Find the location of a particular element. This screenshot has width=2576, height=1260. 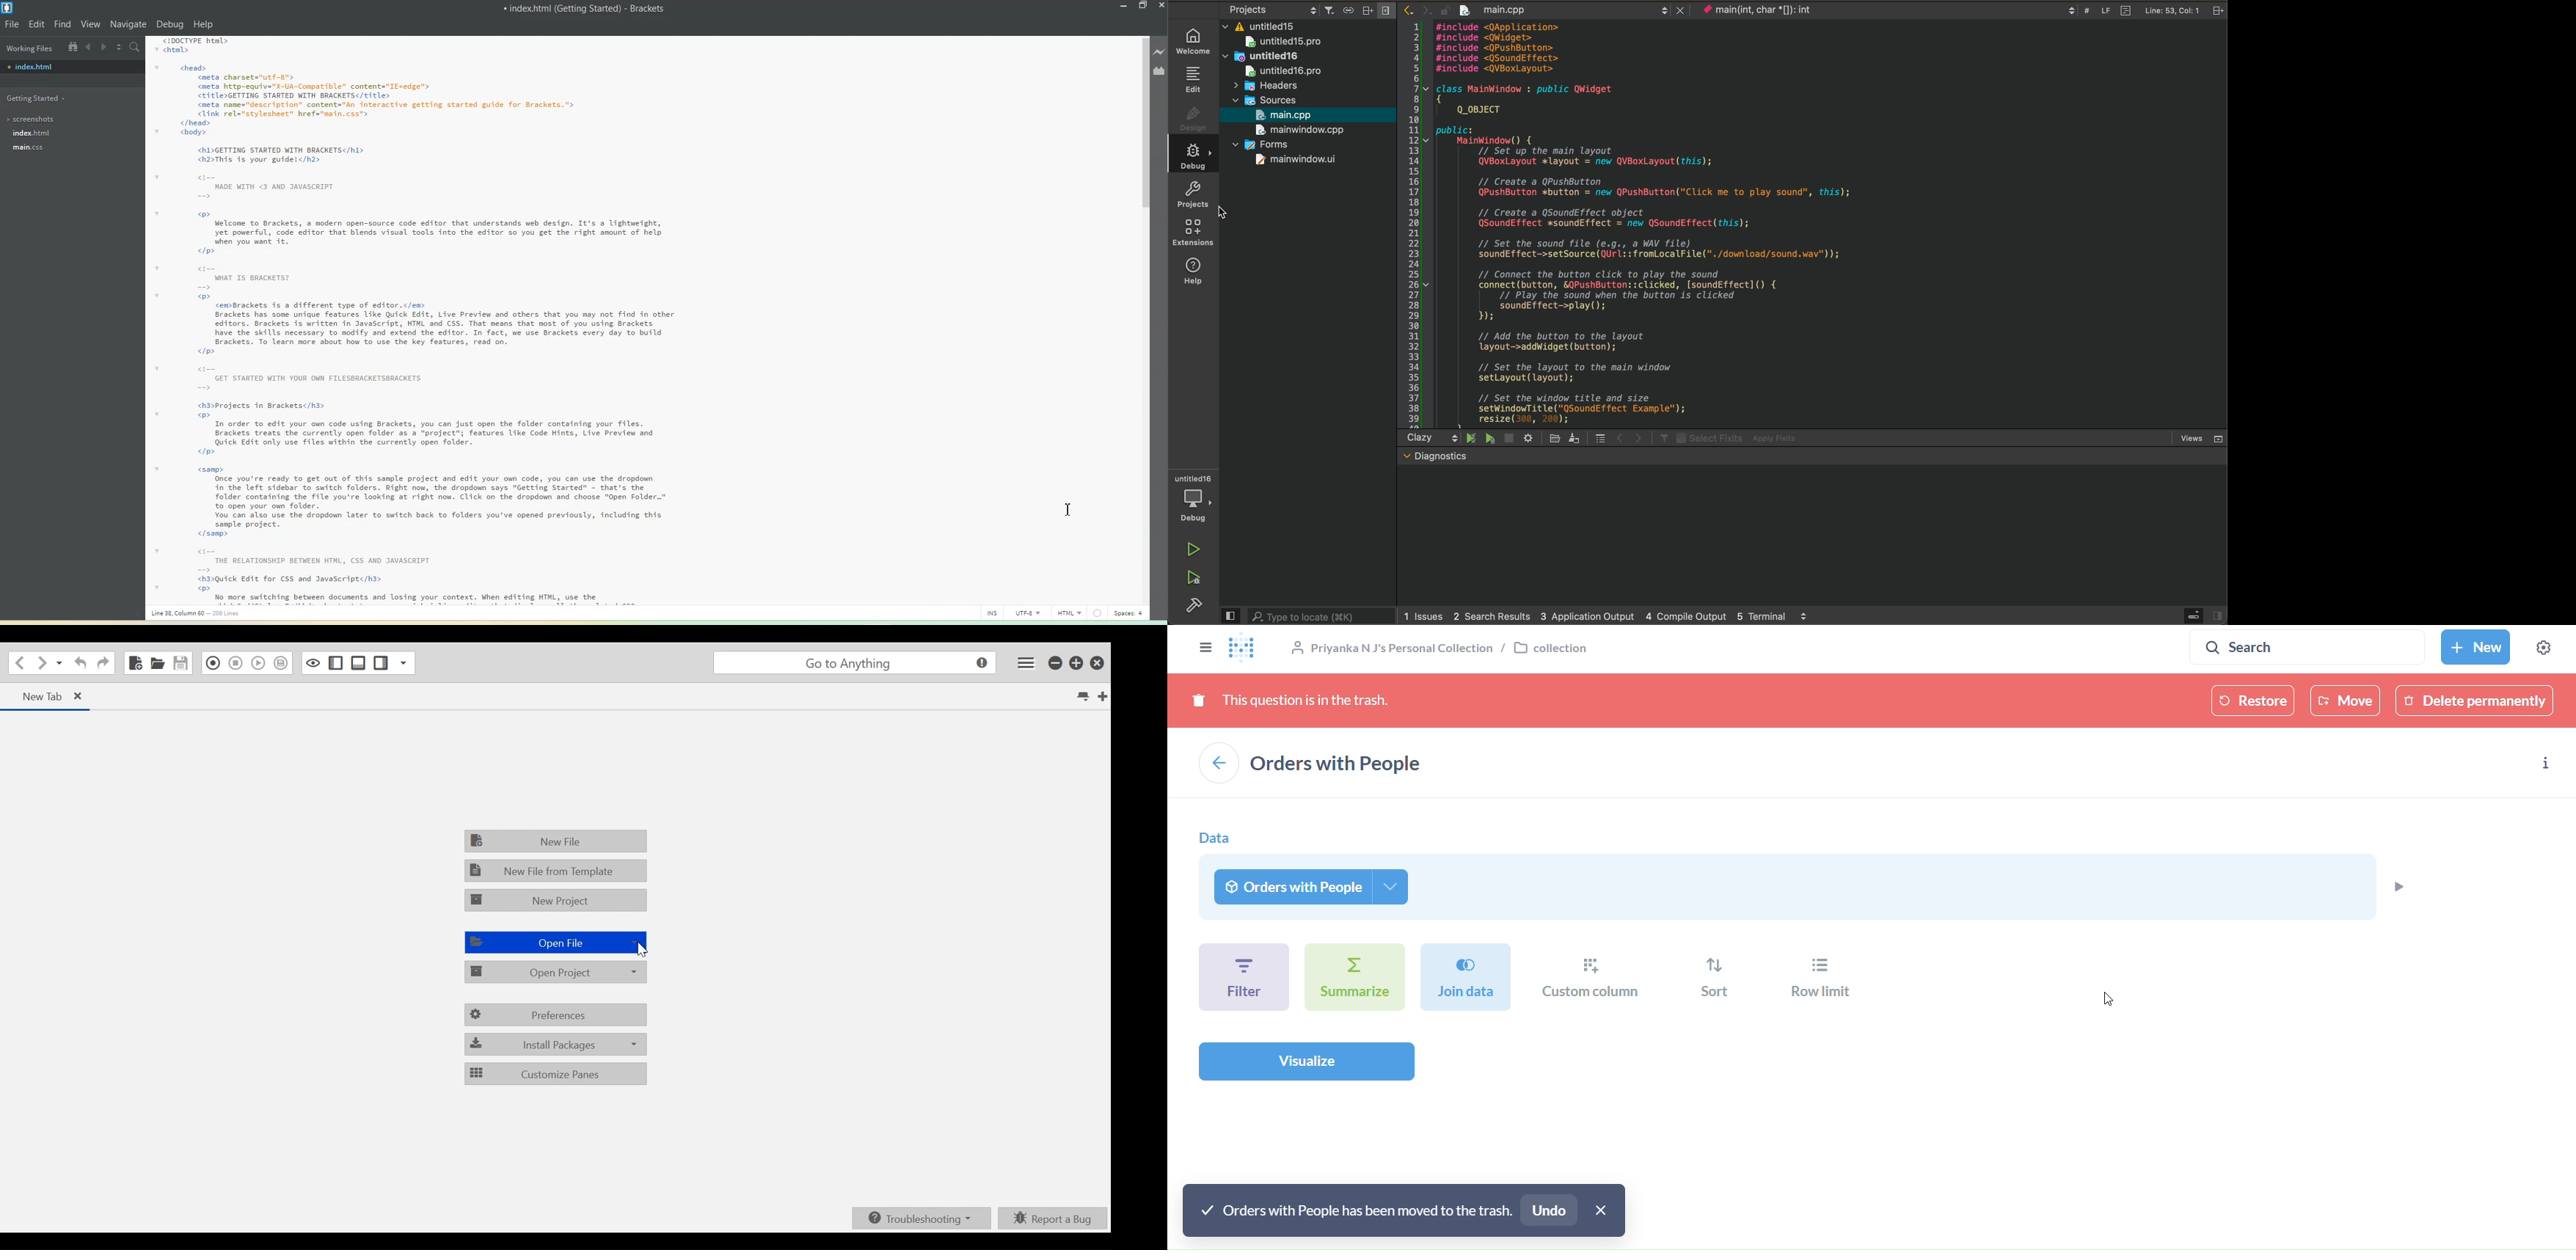

file info and actions is located at coordinates (2138, 11).